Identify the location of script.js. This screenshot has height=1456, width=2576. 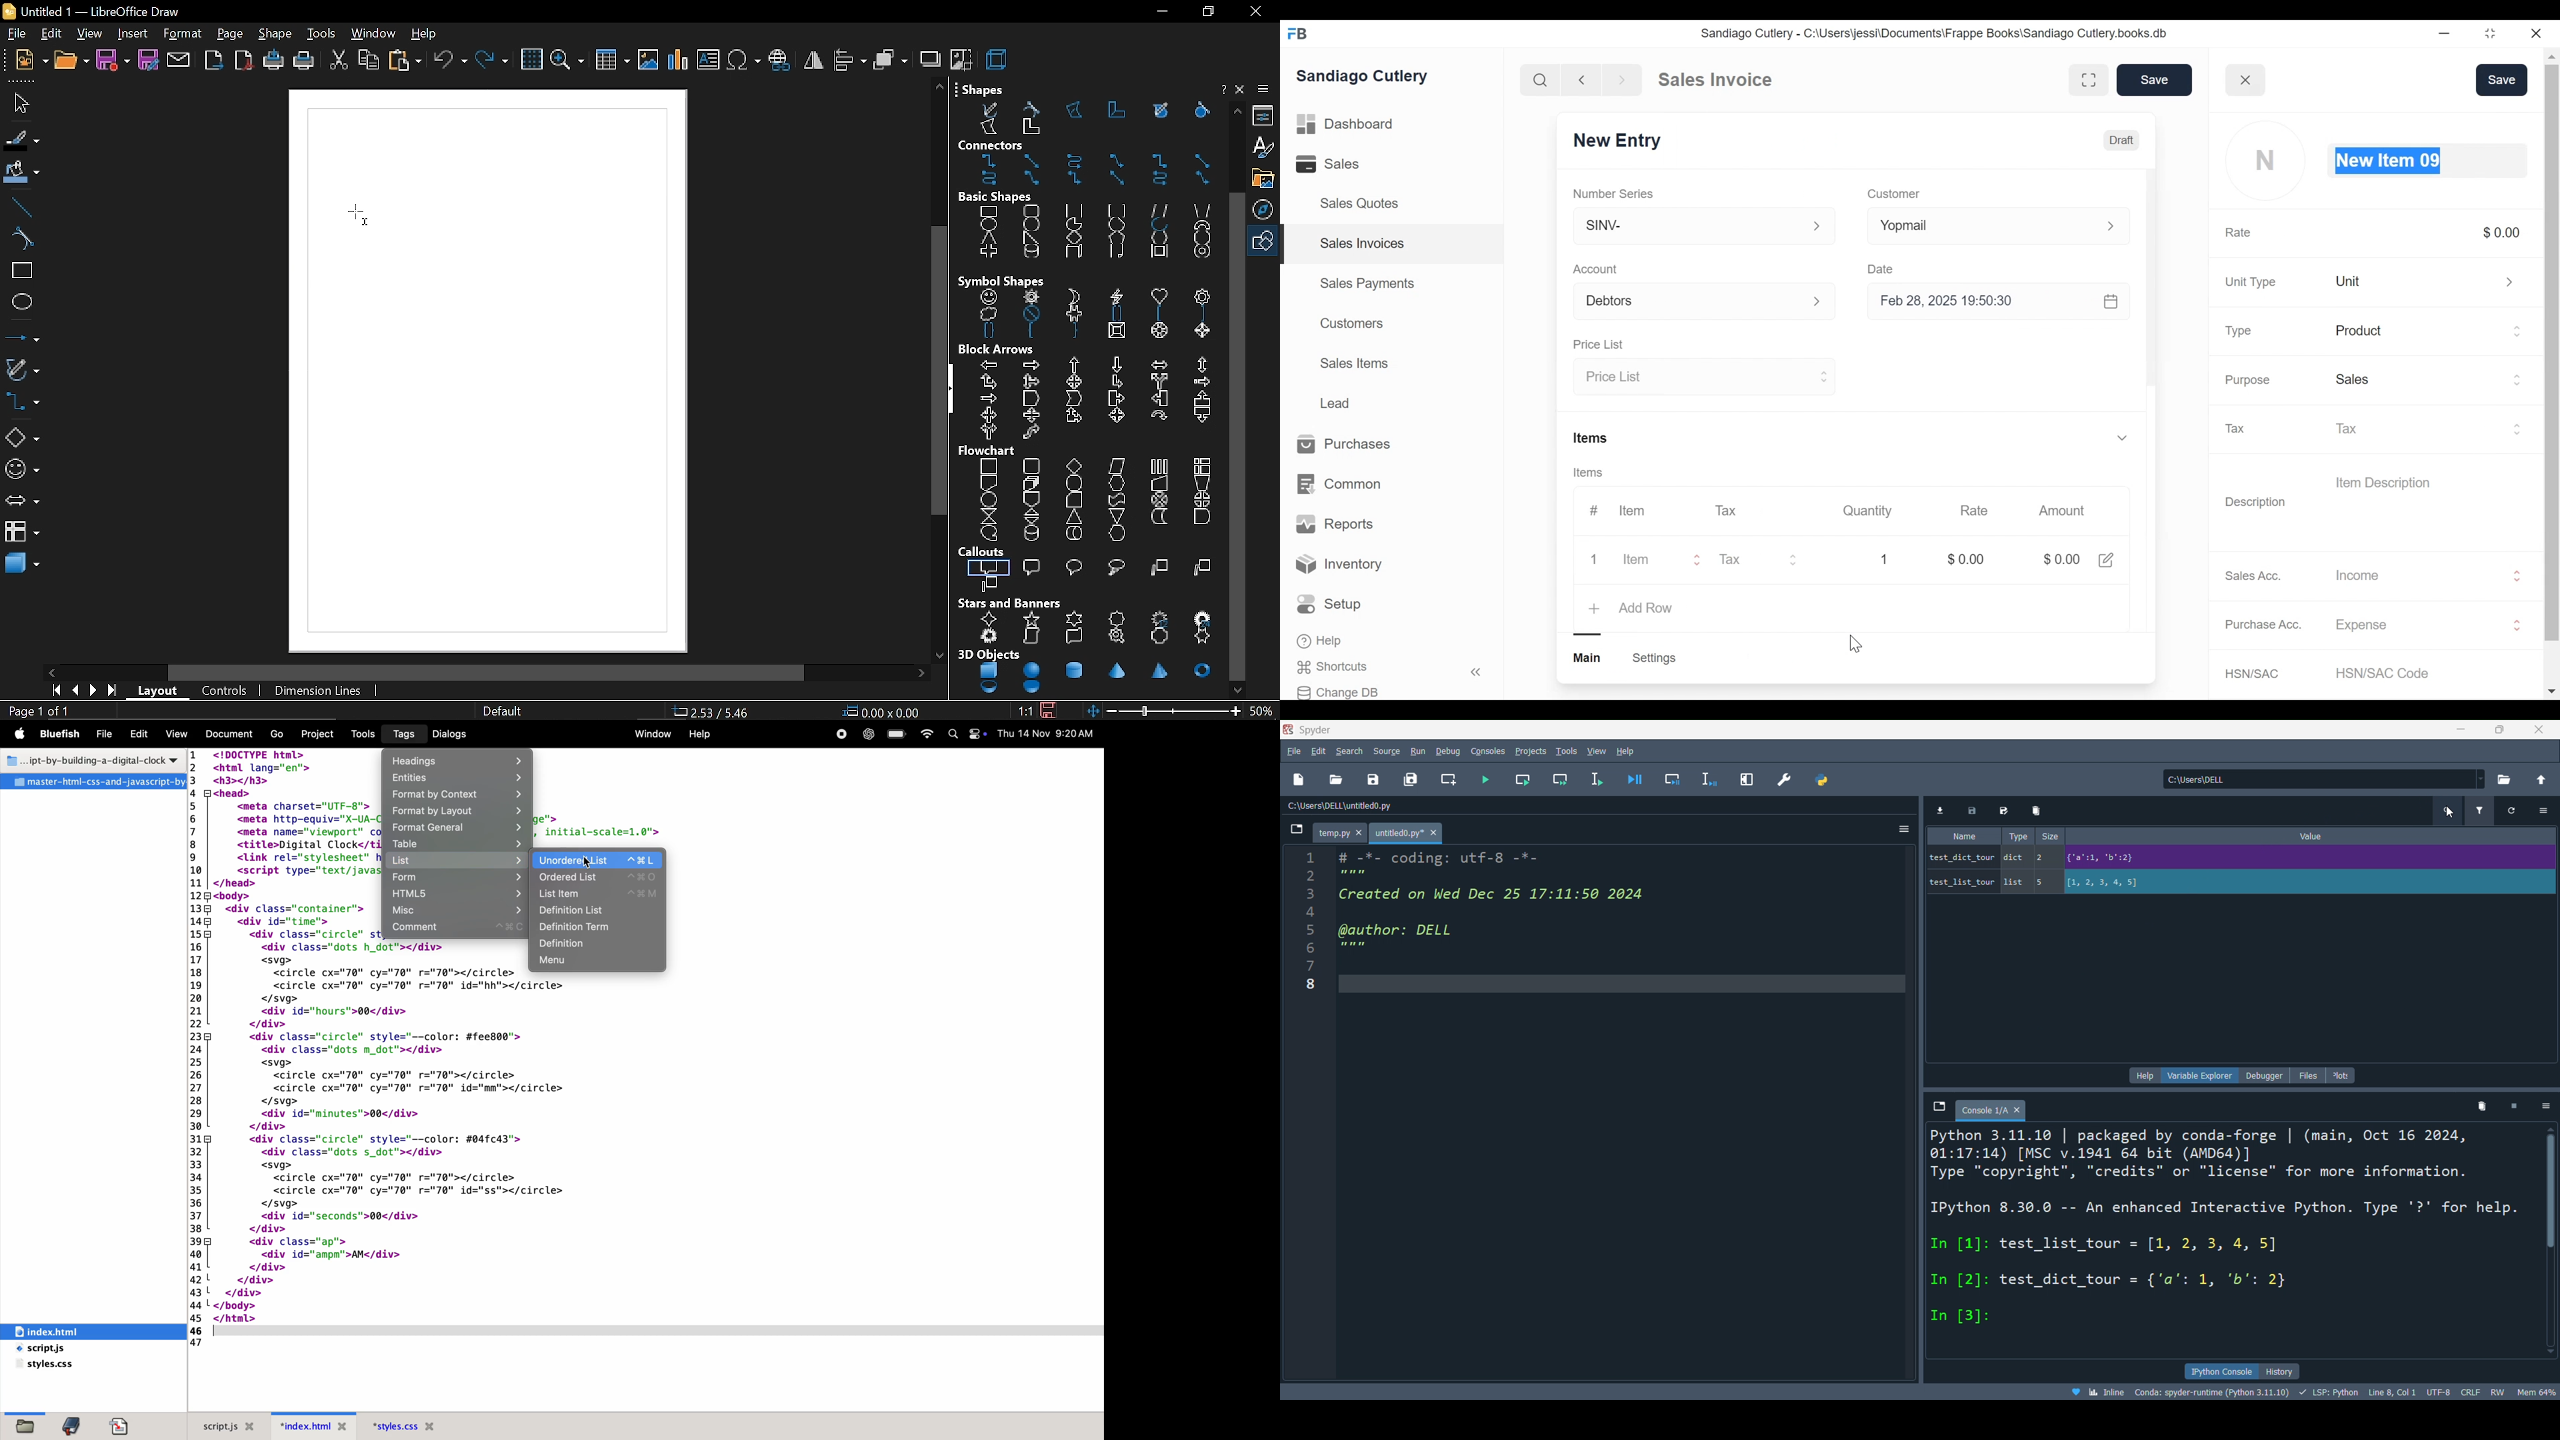
(231, 1424).